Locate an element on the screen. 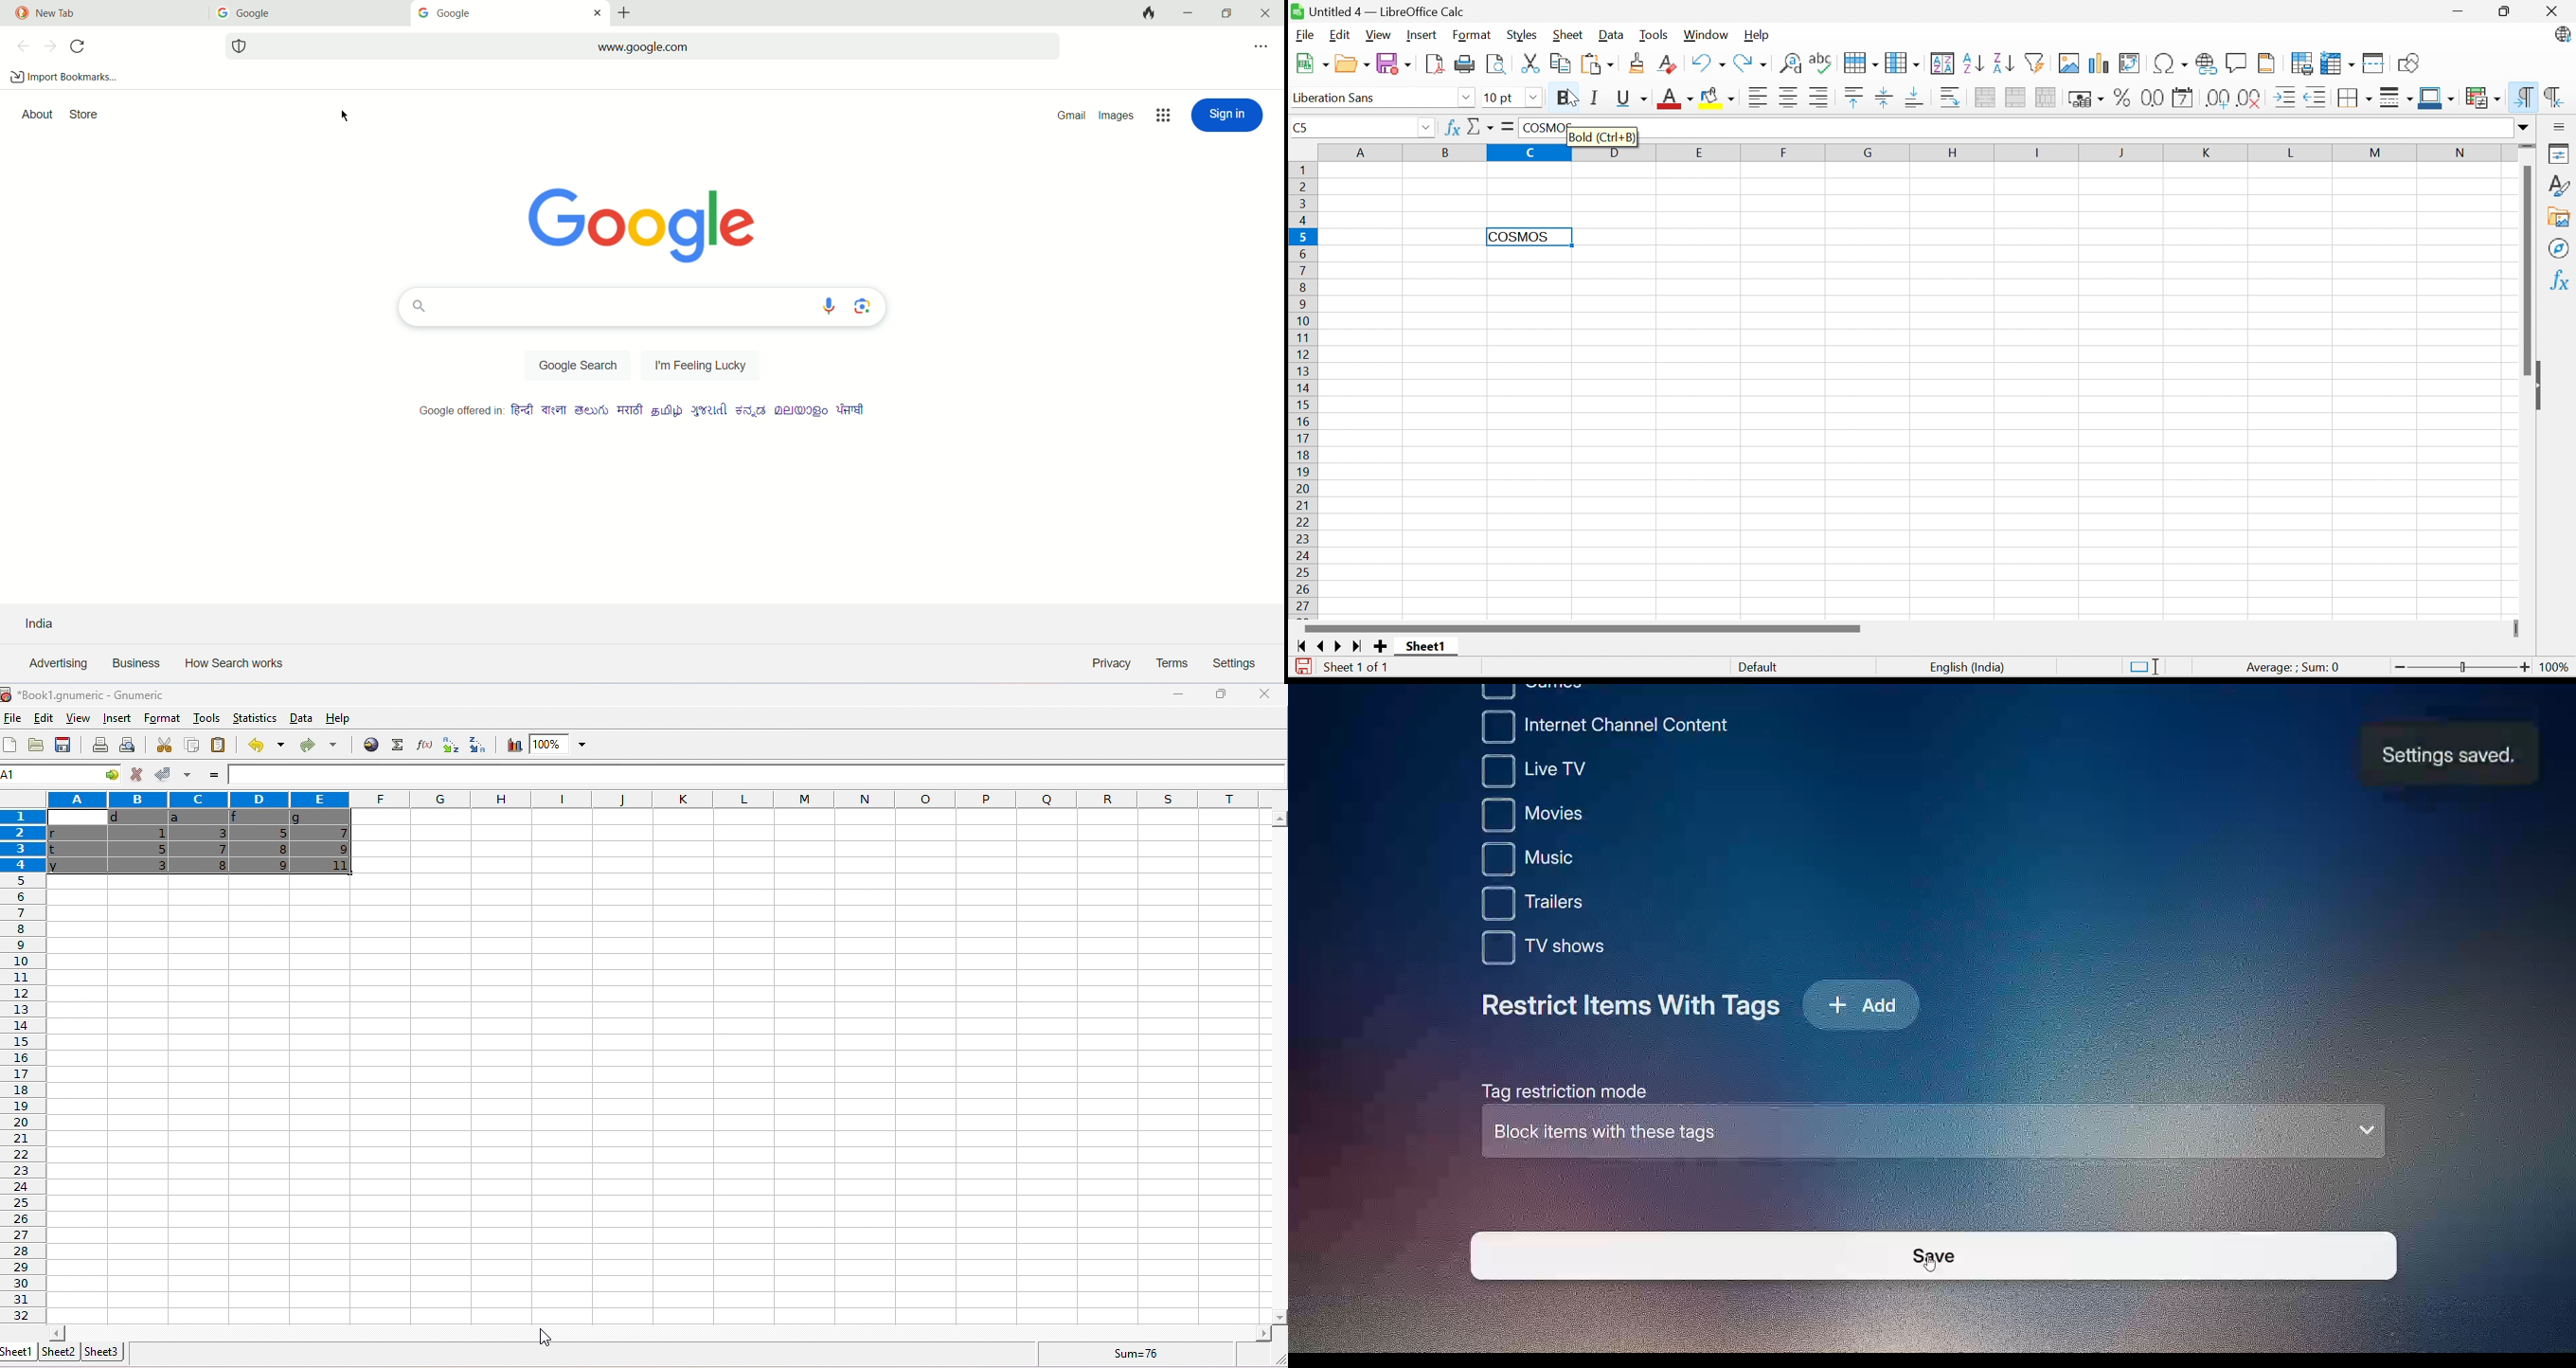 The width and height of the screenshot is (2576, 1372). COSMOS is located at coordinates (1545, 128).